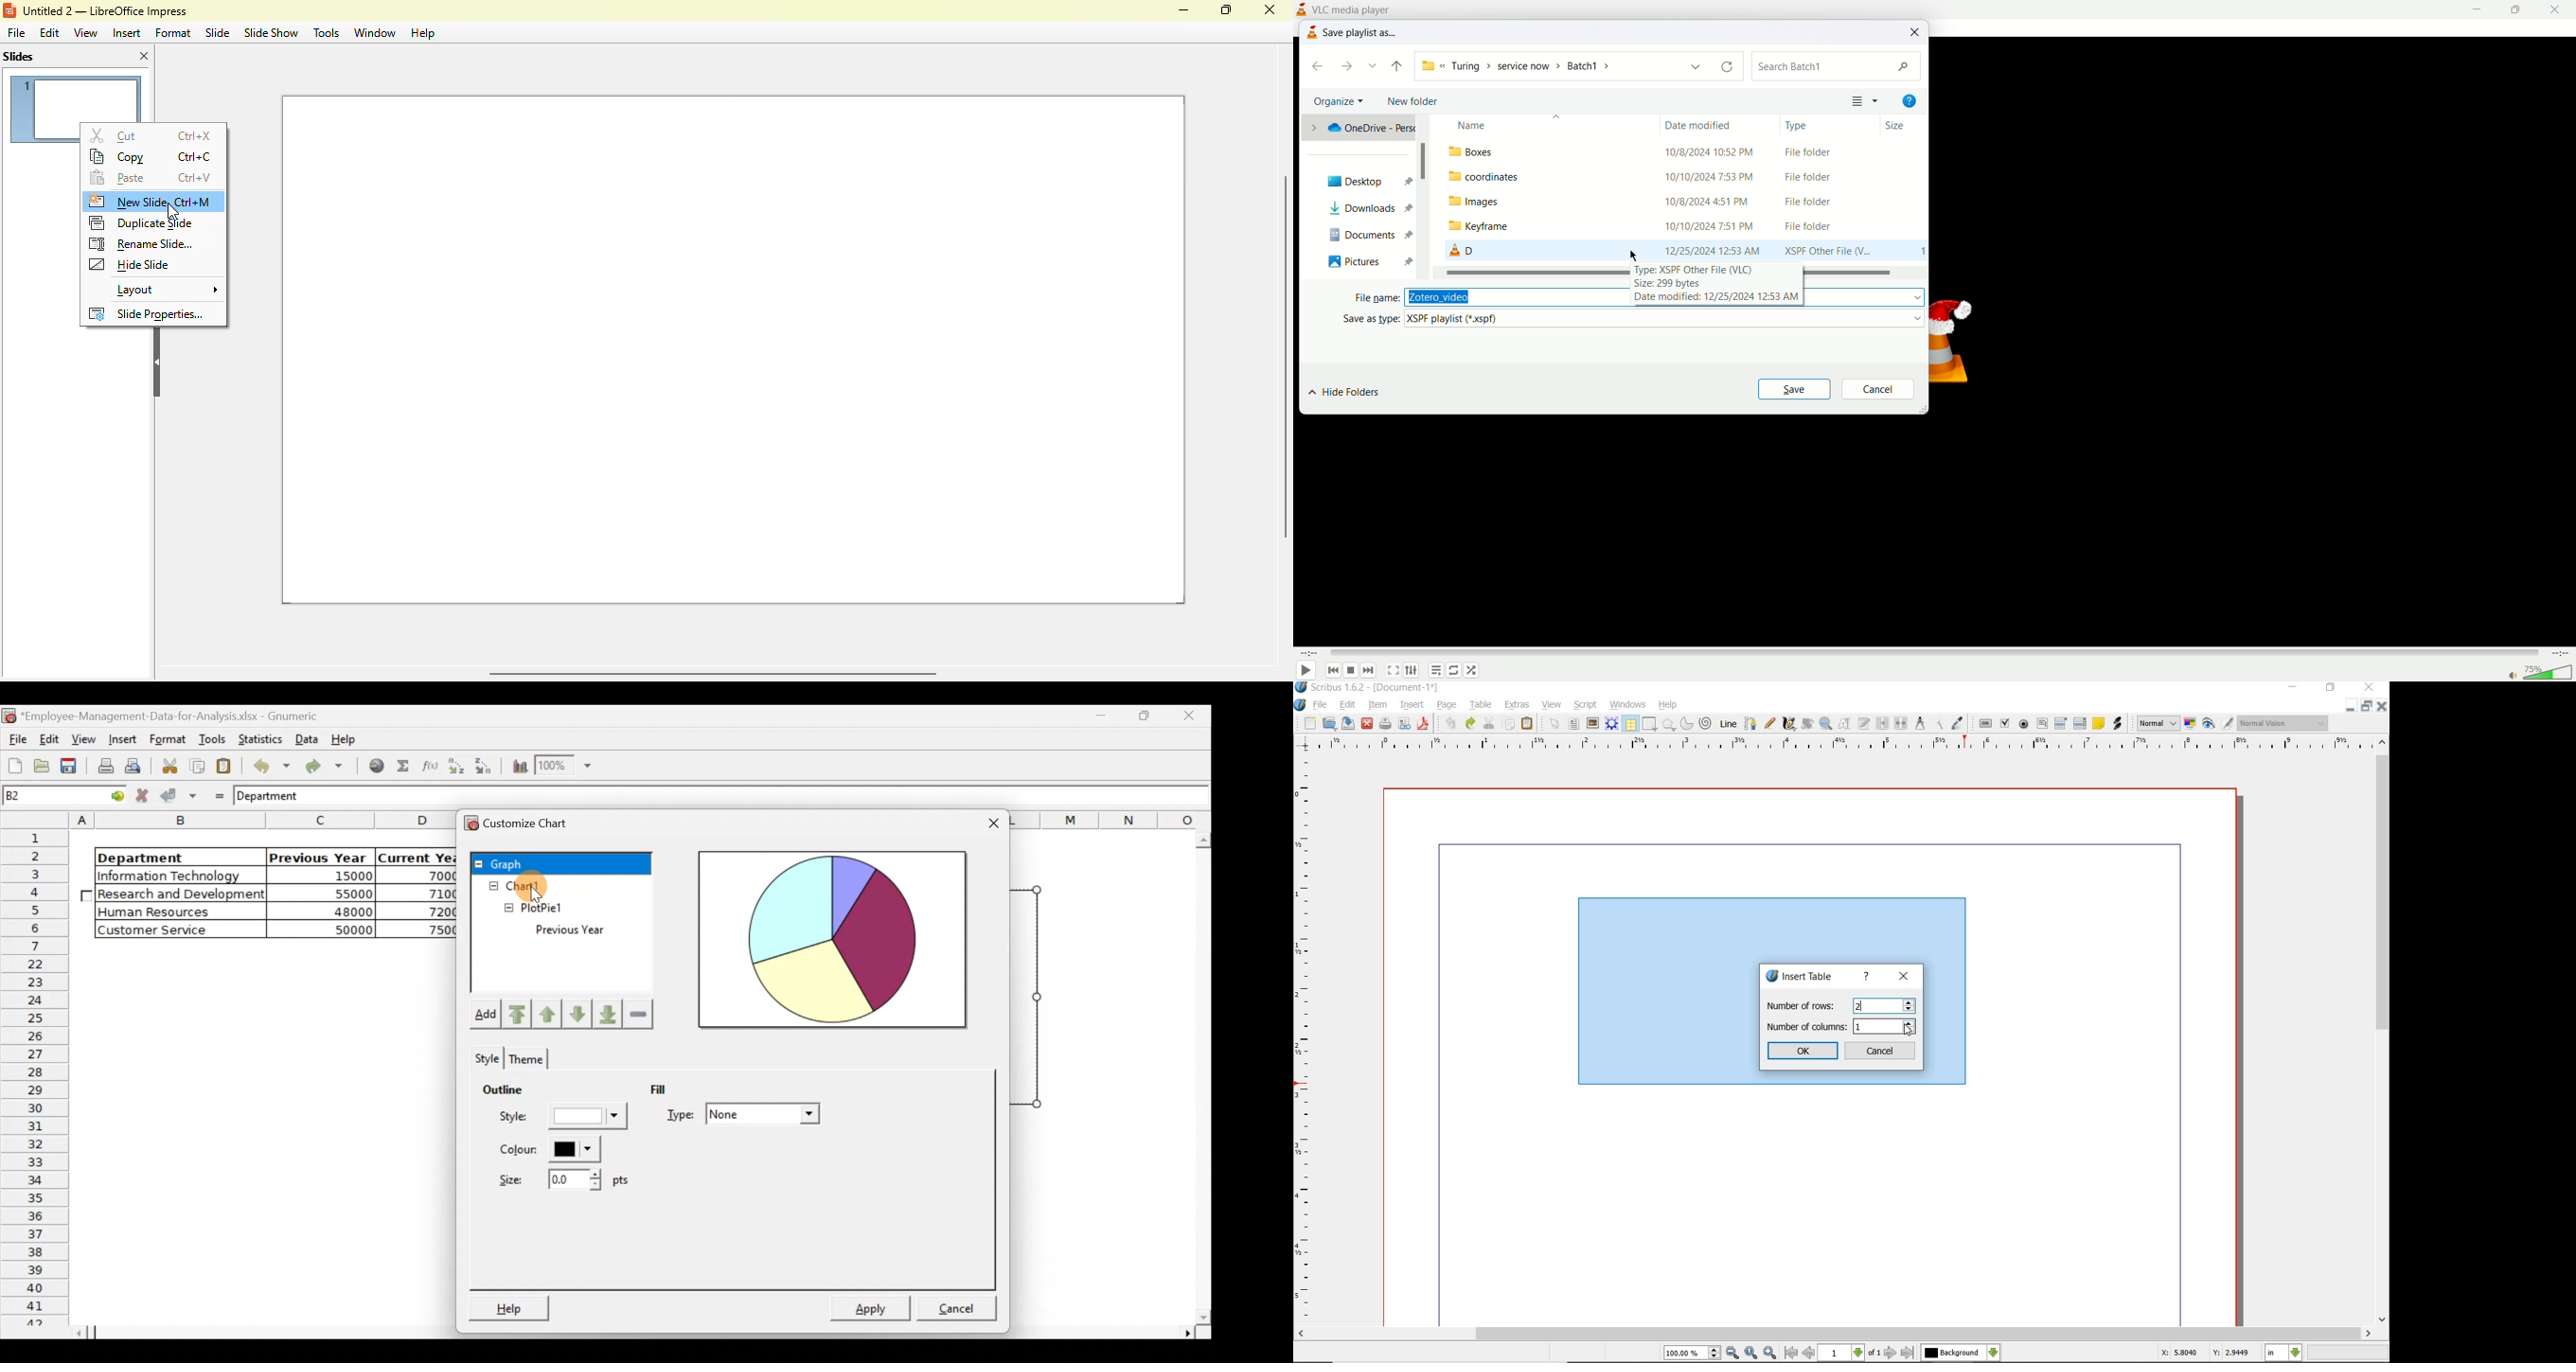 Image resolution: width=2576 pixels, height=1372 pixels. Describe the element at coordinates (1751, 1353) in the screenshot. I see `zoom to` at that location.